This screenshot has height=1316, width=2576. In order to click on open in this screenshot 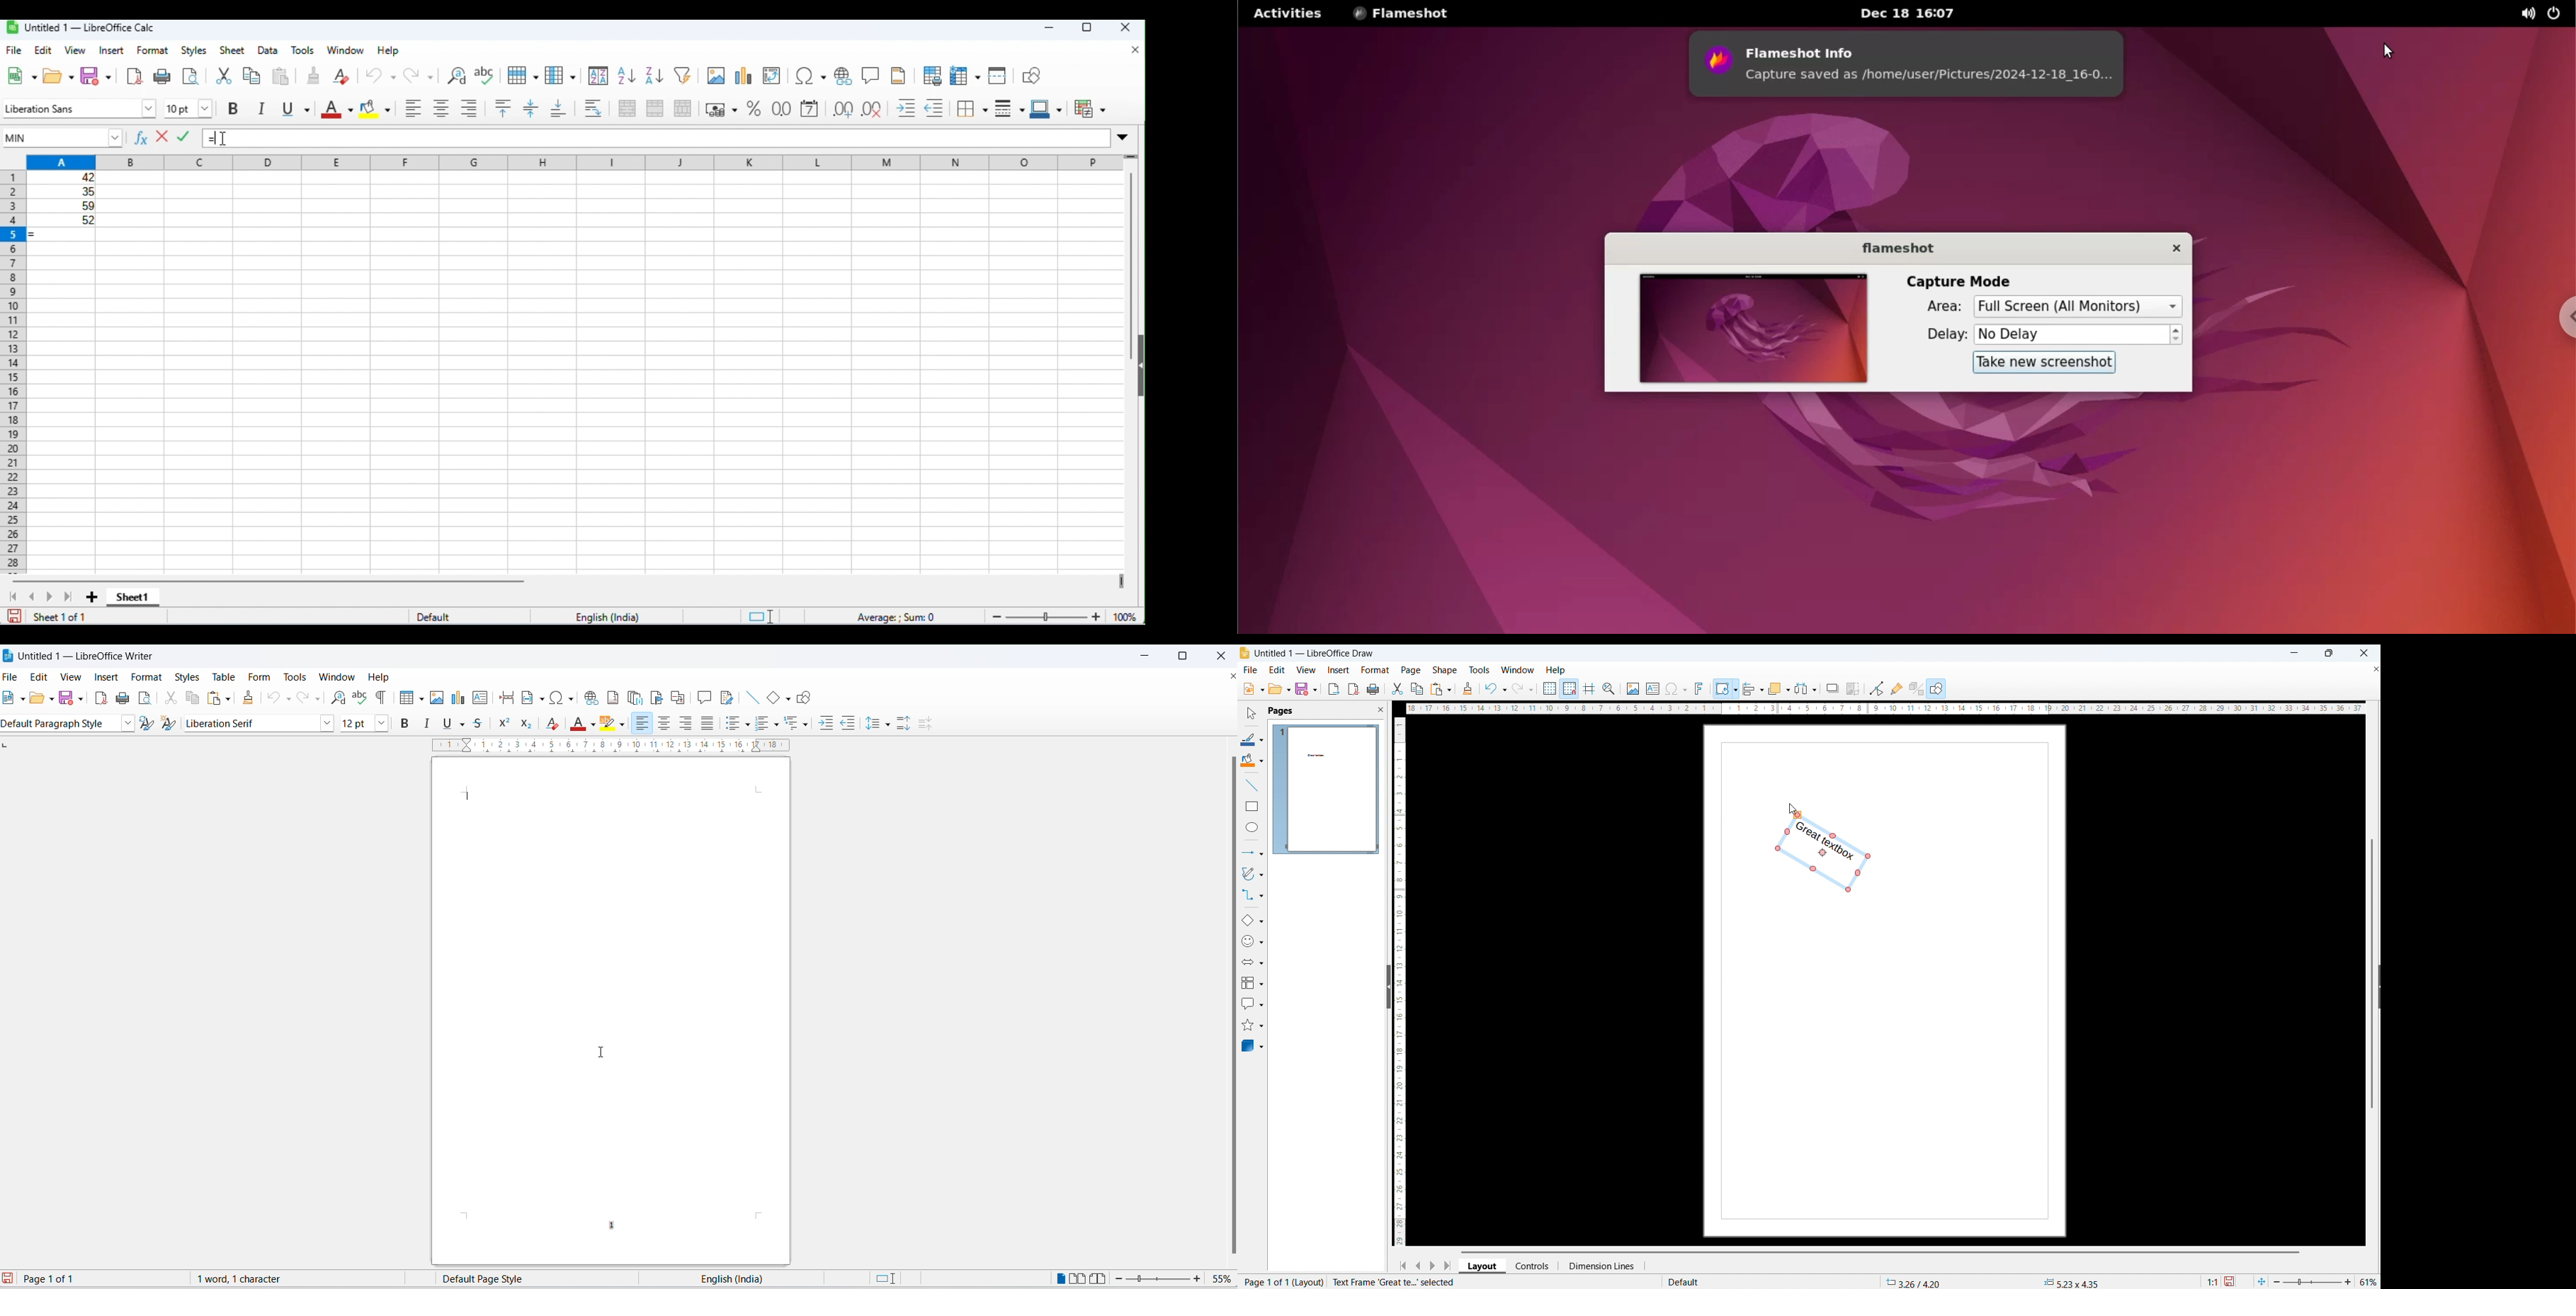, I will do `click(58, 76)`.